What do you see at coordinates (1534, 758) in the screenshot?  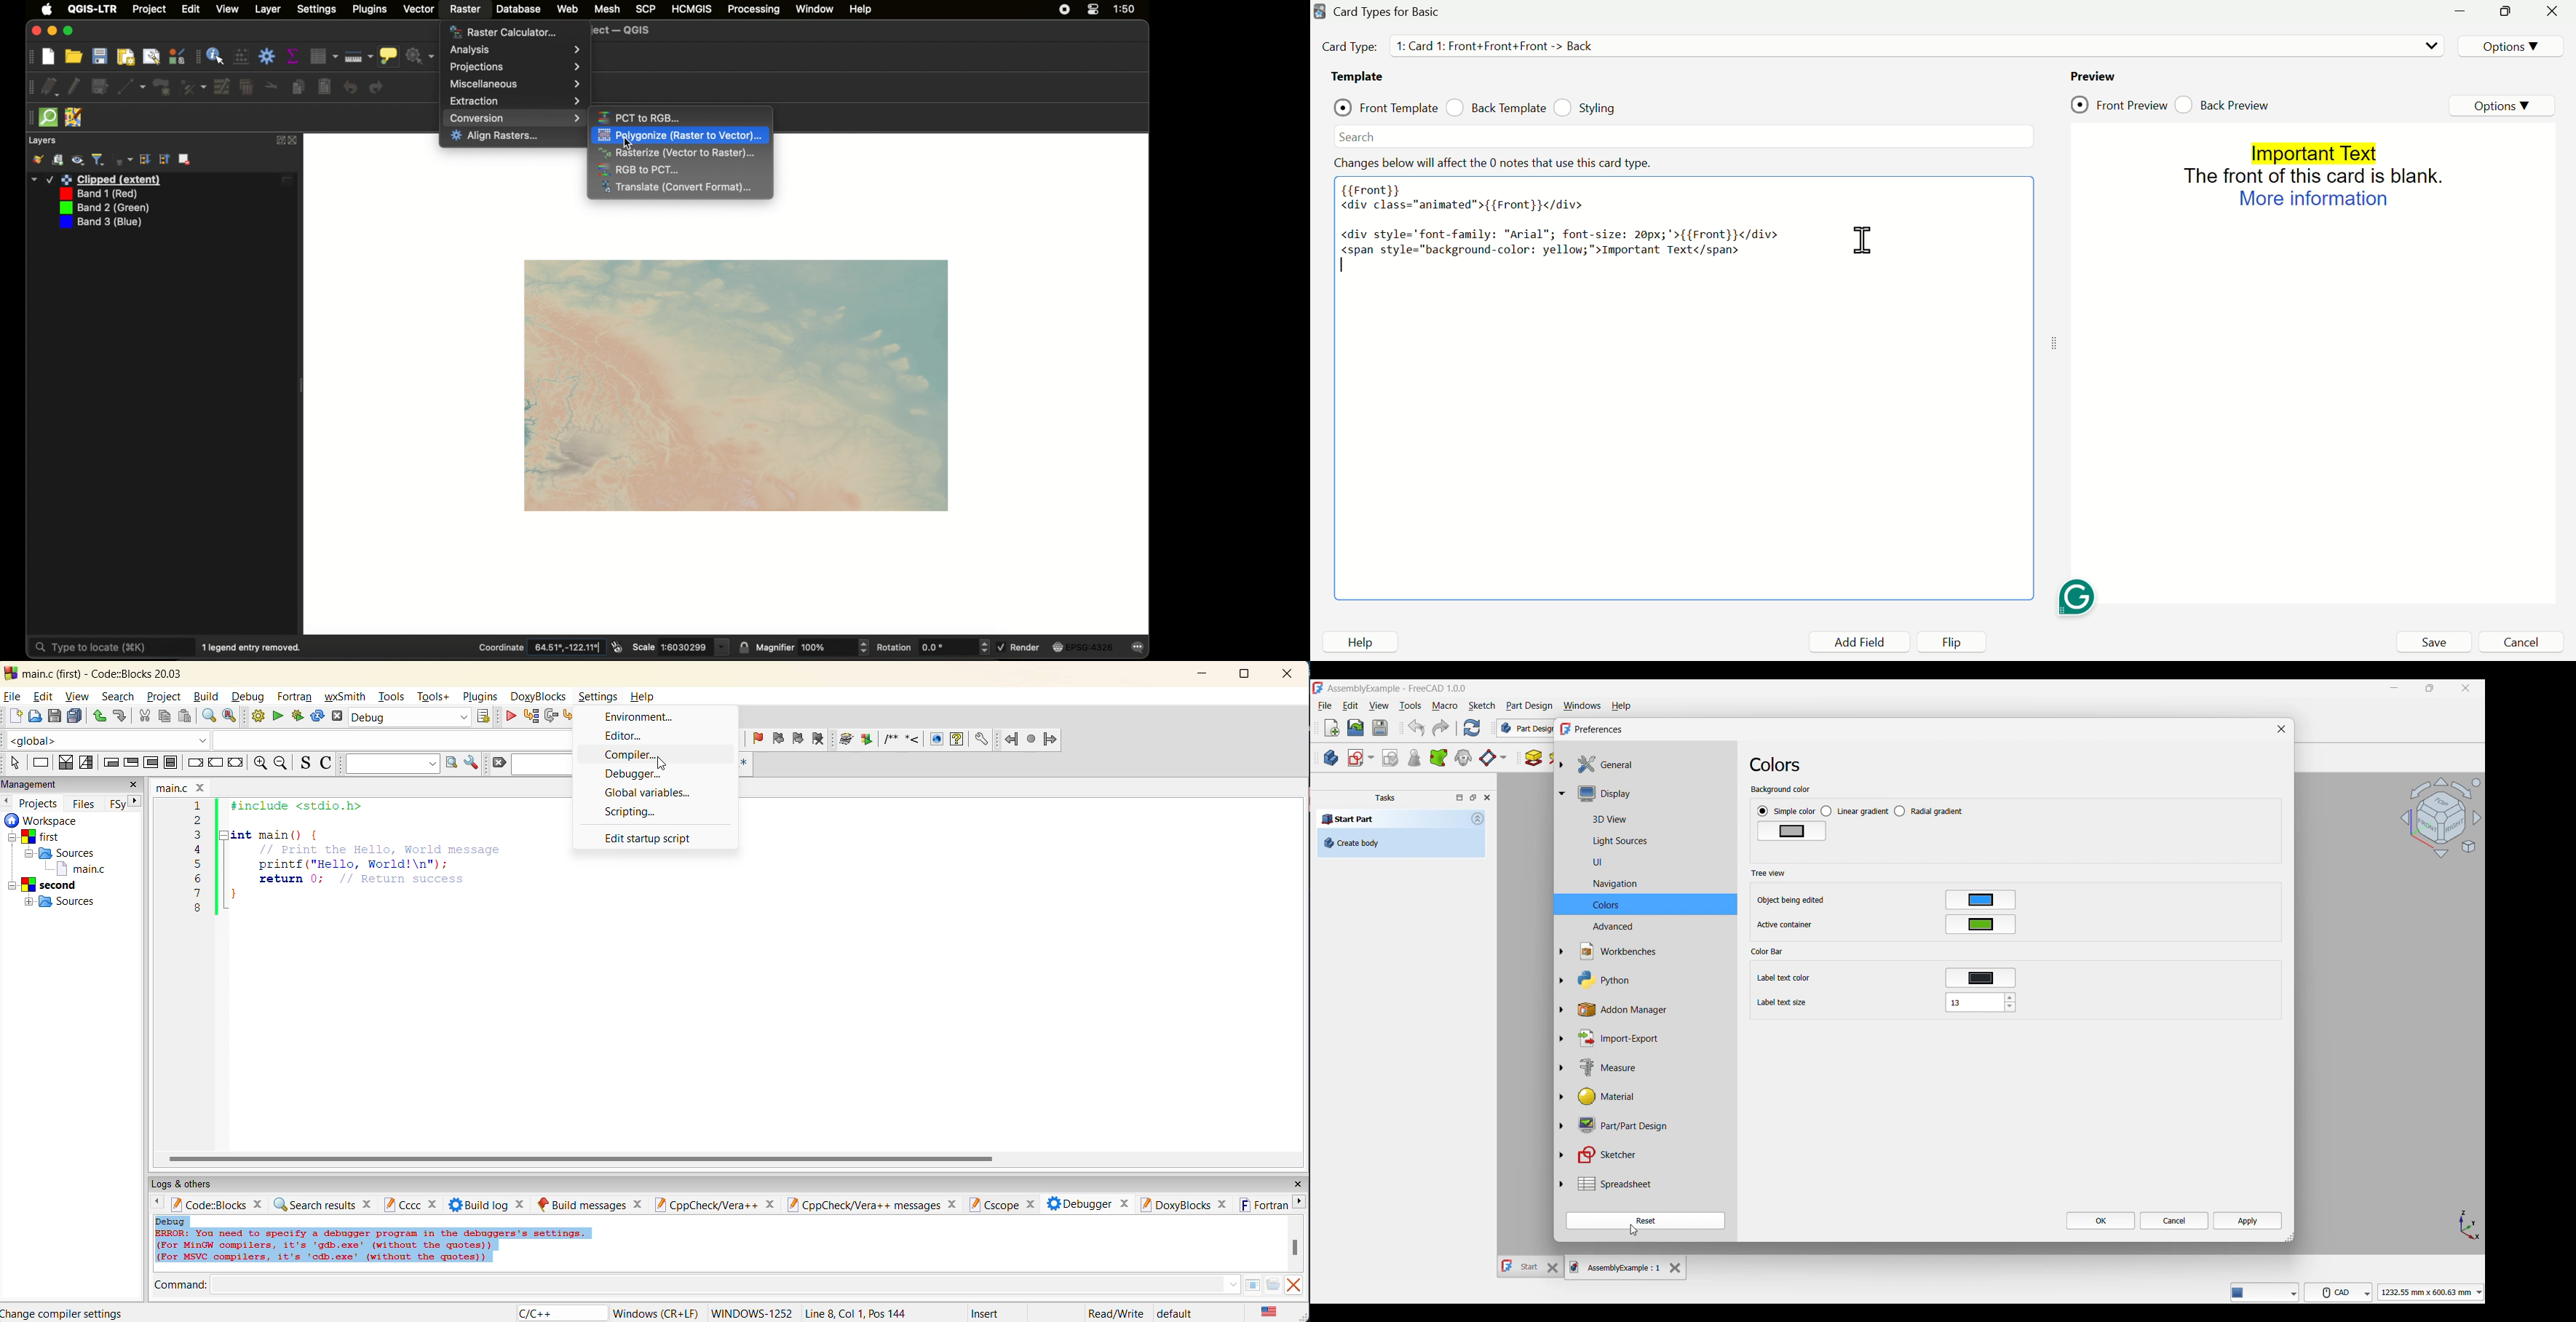 I see `Pad` at bounding box center [1534, 758].